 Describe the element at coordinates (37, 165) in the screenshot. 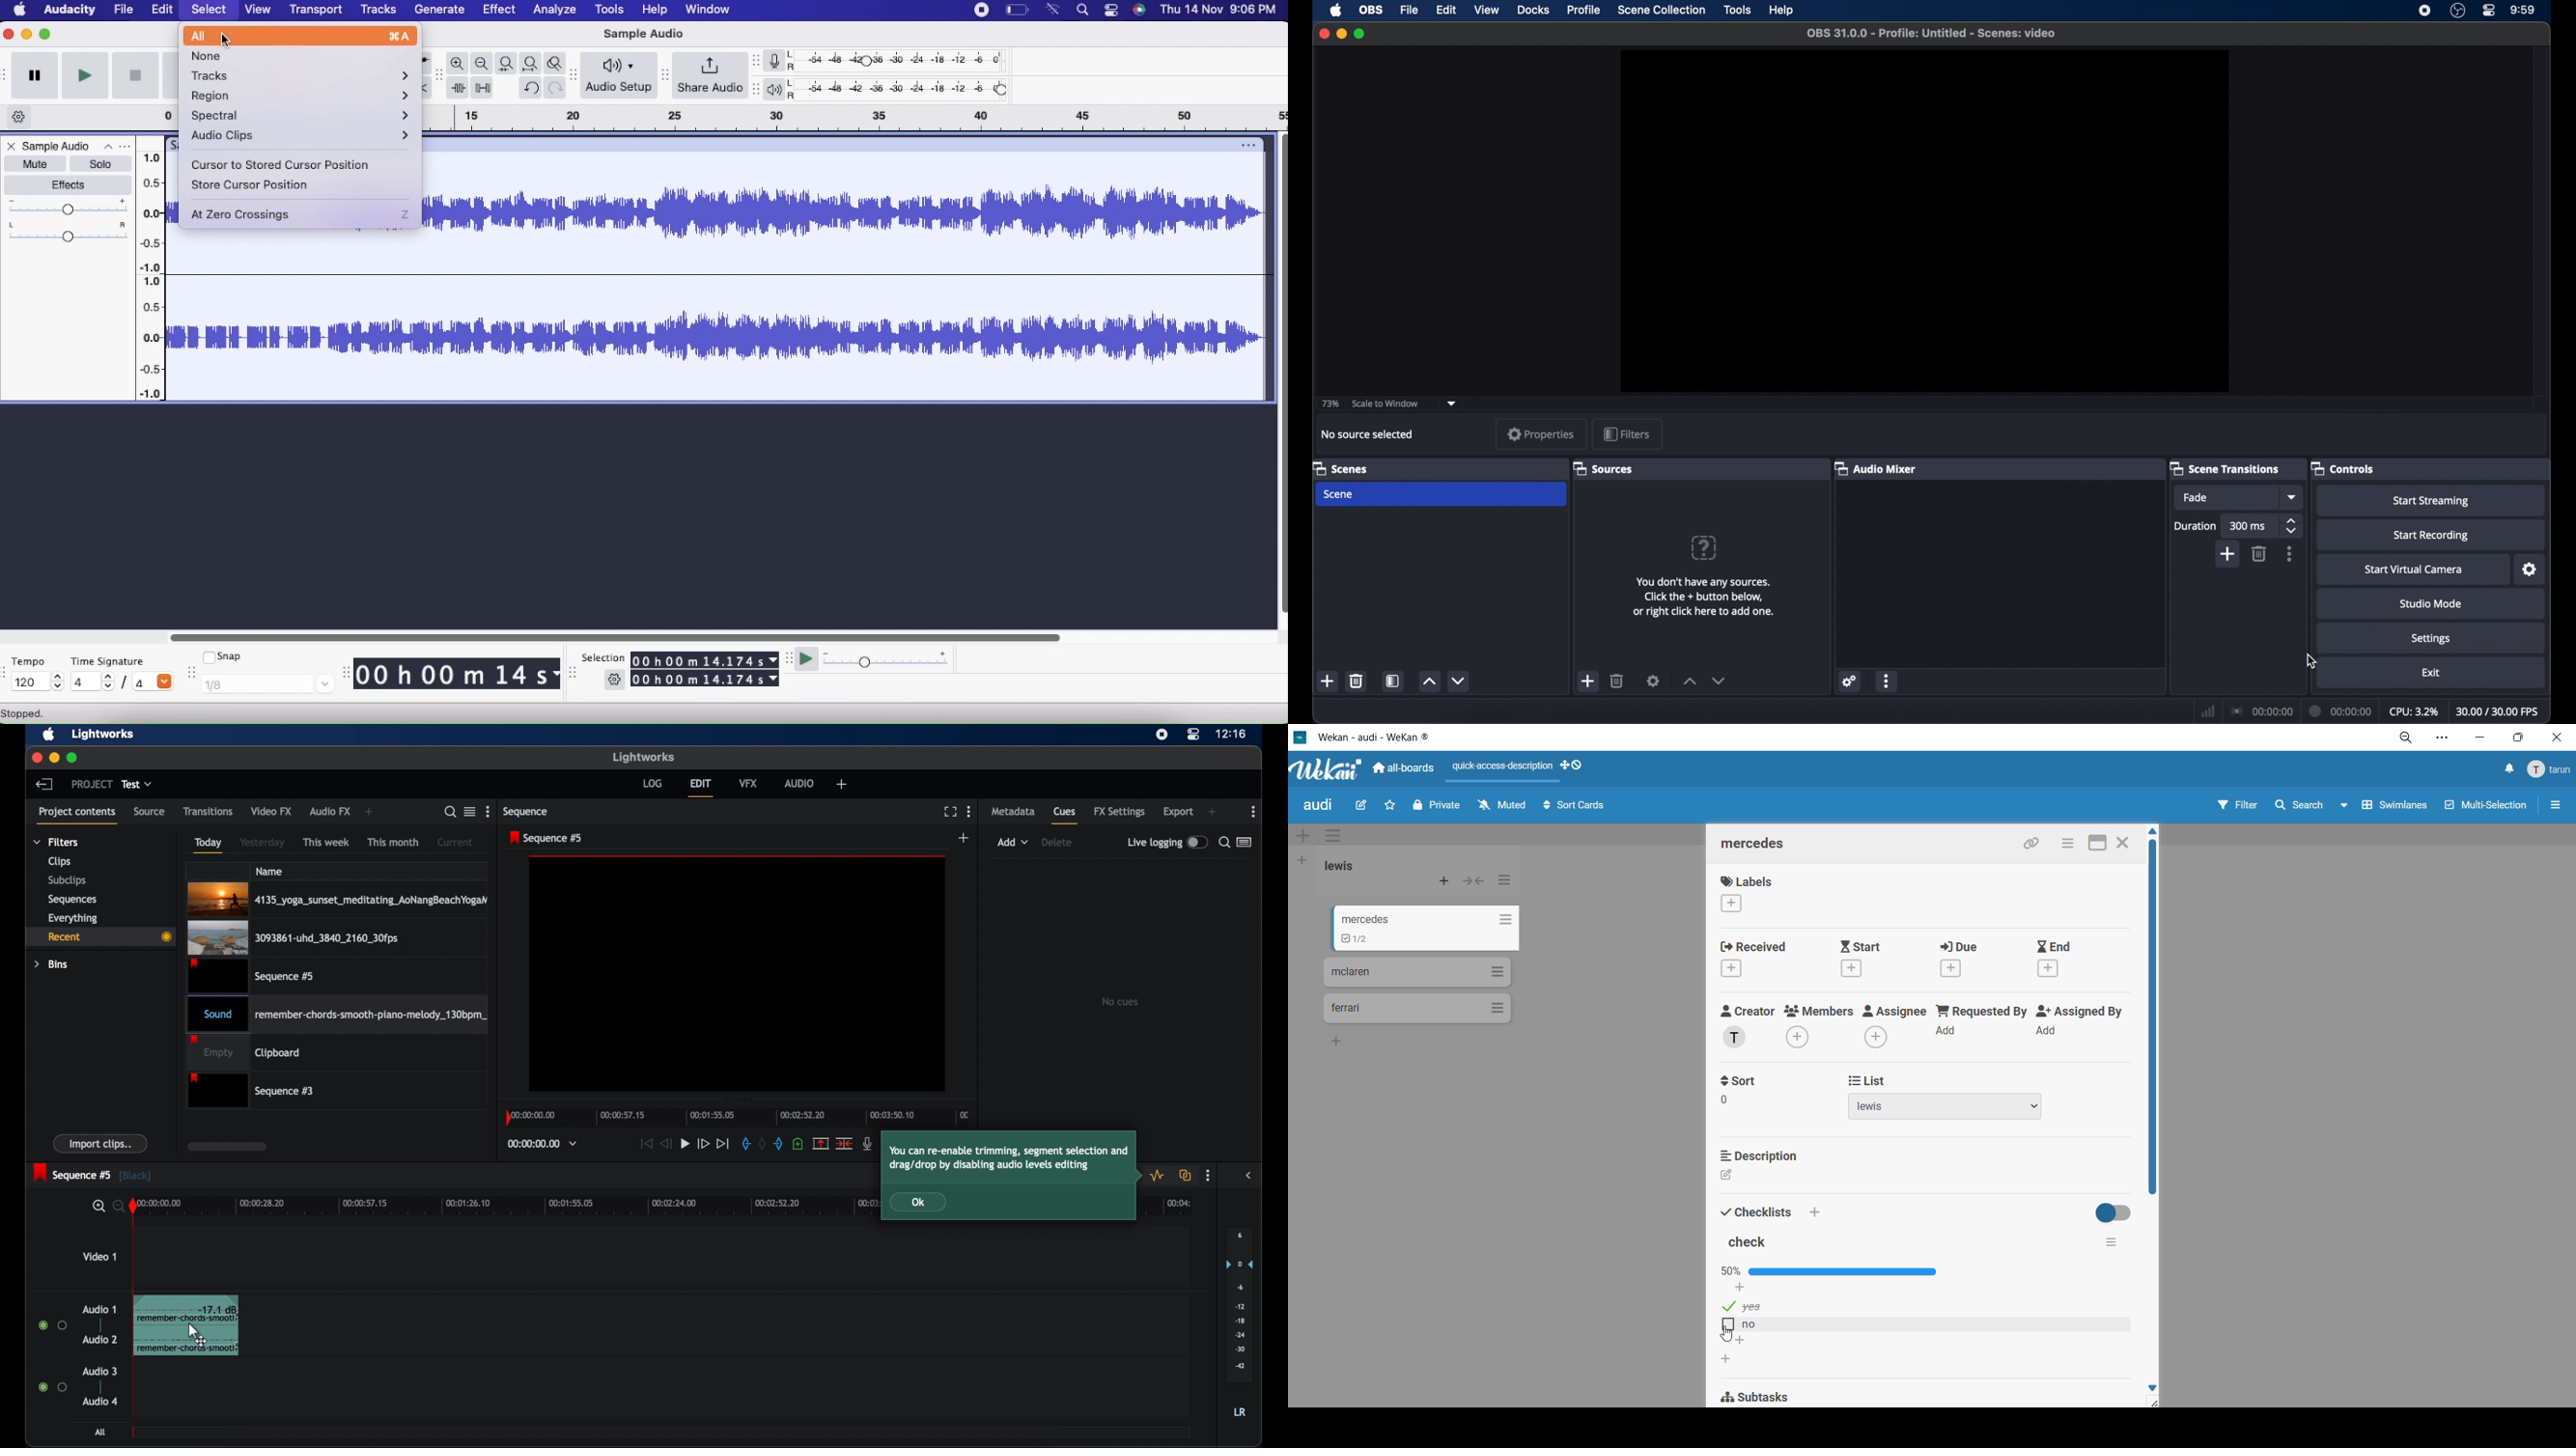

I see `Mute` at that location.